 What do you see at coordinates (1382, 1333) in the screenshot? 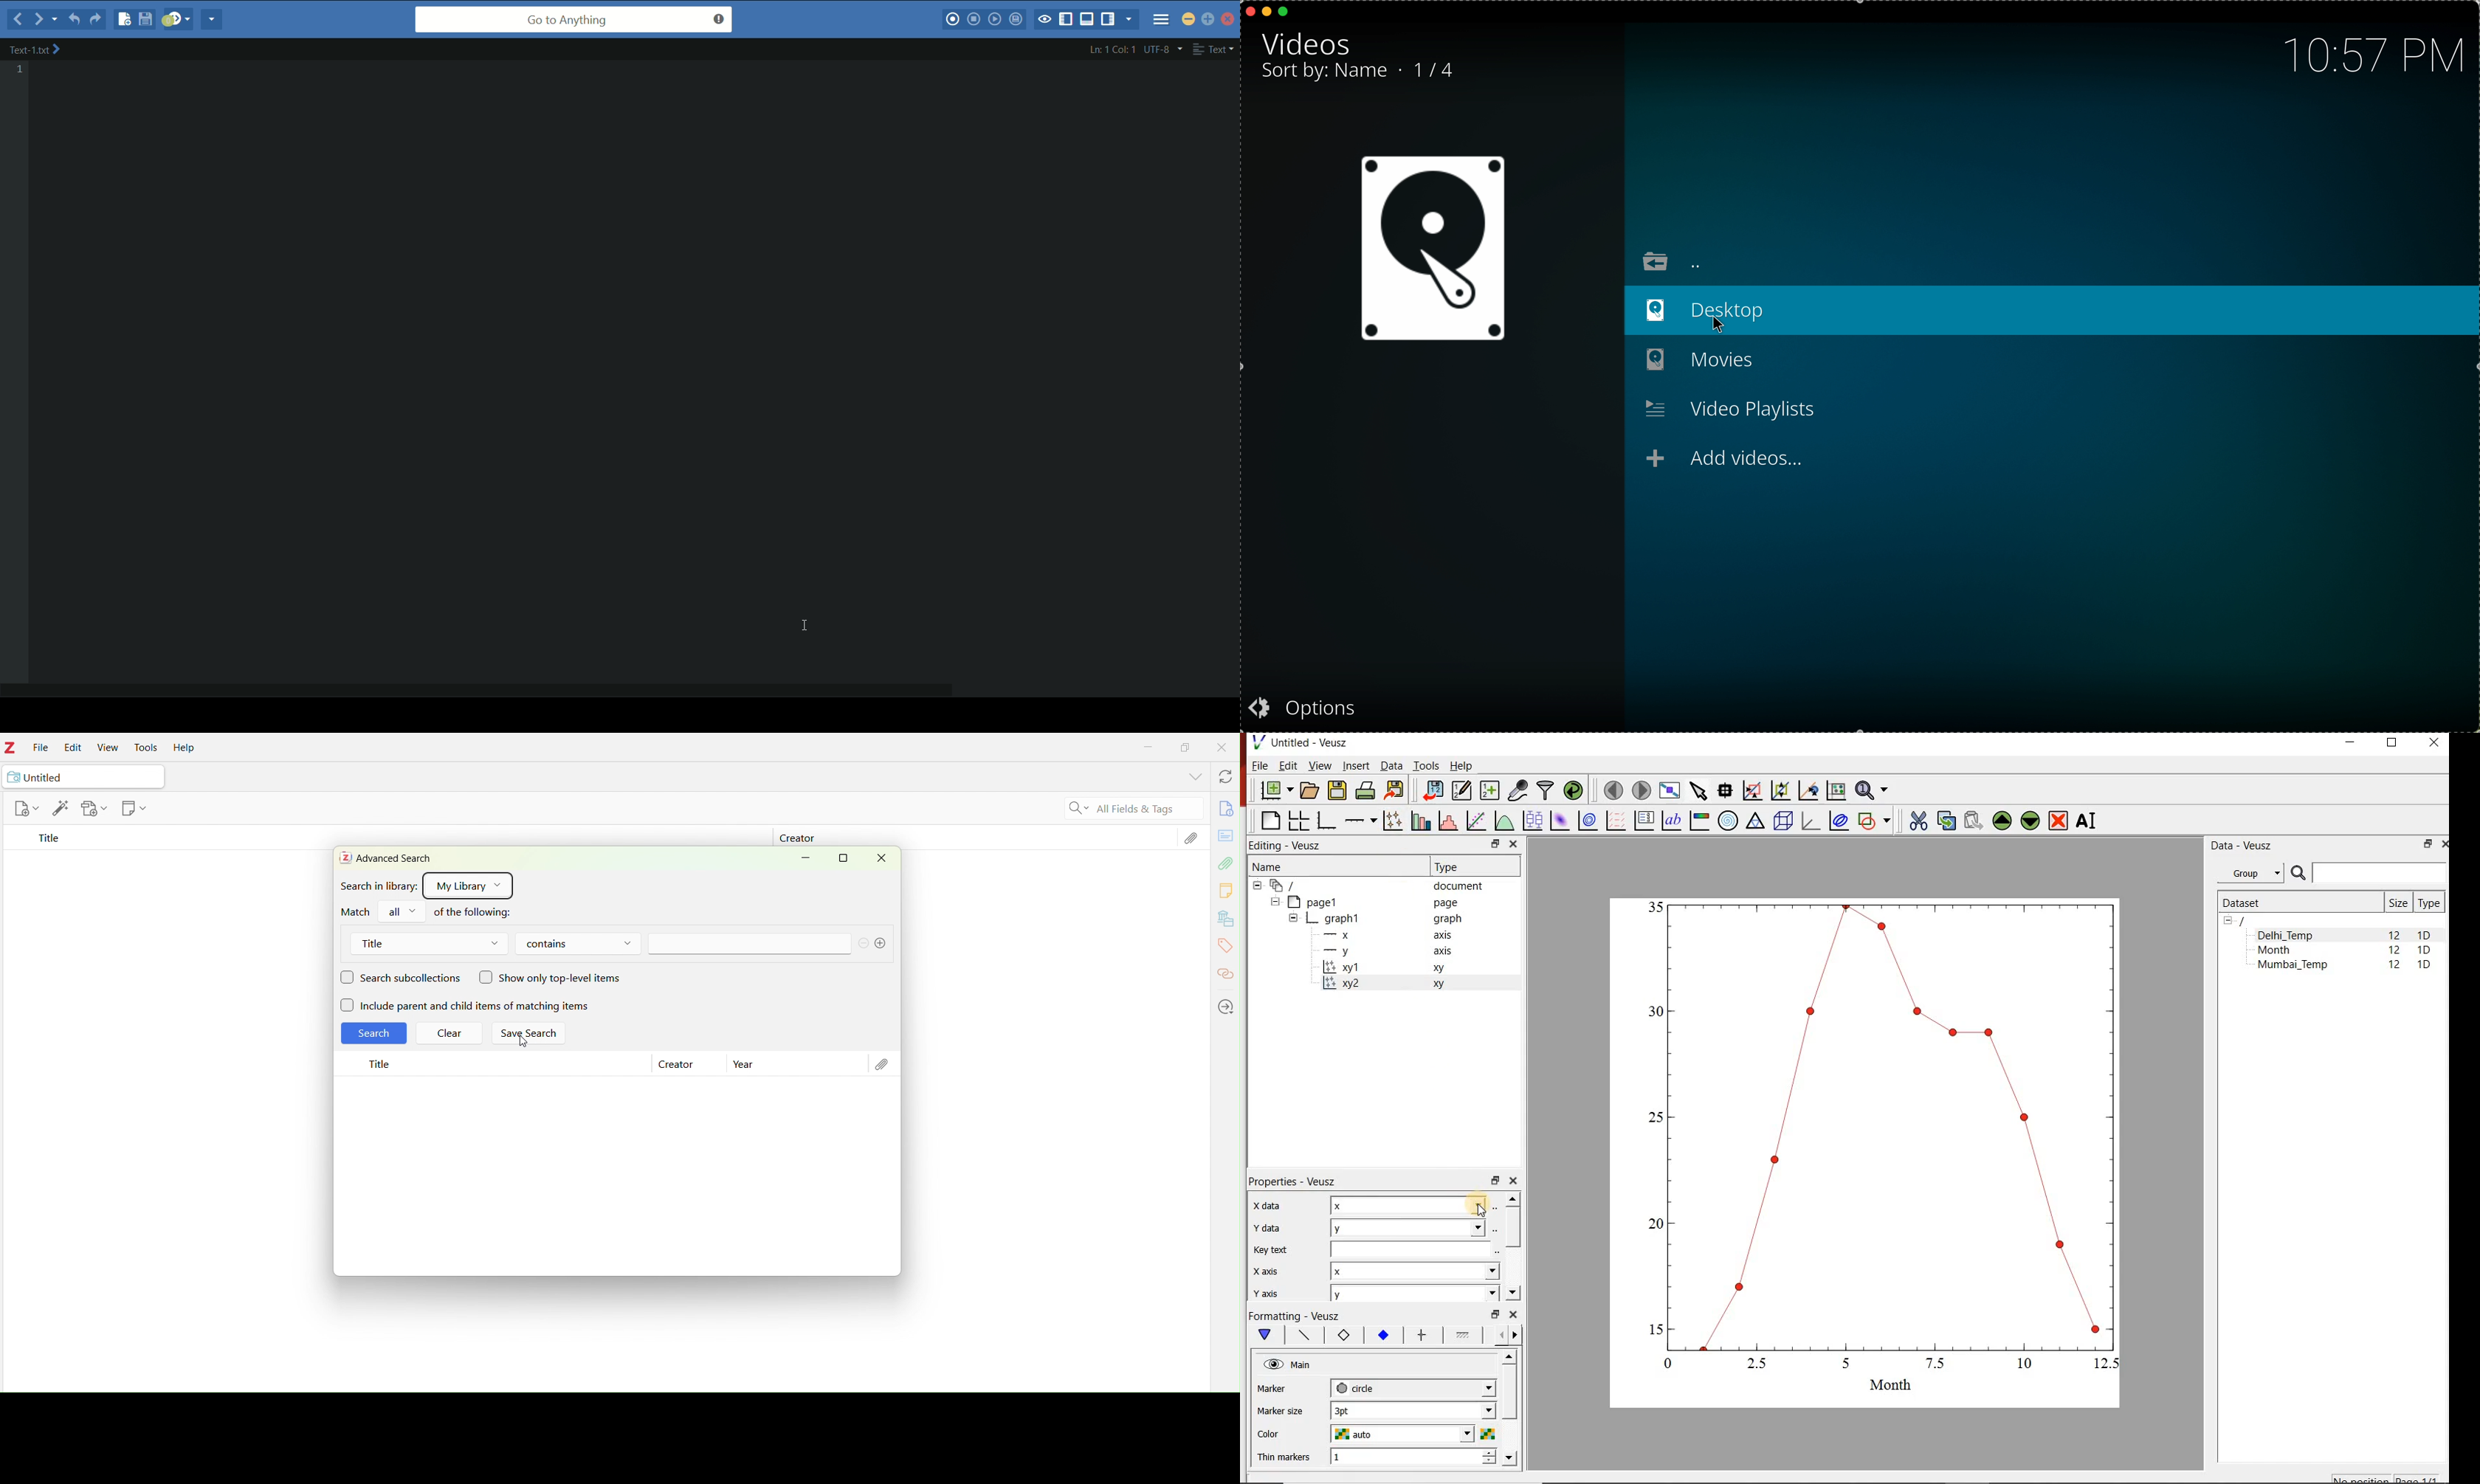
I see `Tick labels` at bounding box center [1382, 1333].